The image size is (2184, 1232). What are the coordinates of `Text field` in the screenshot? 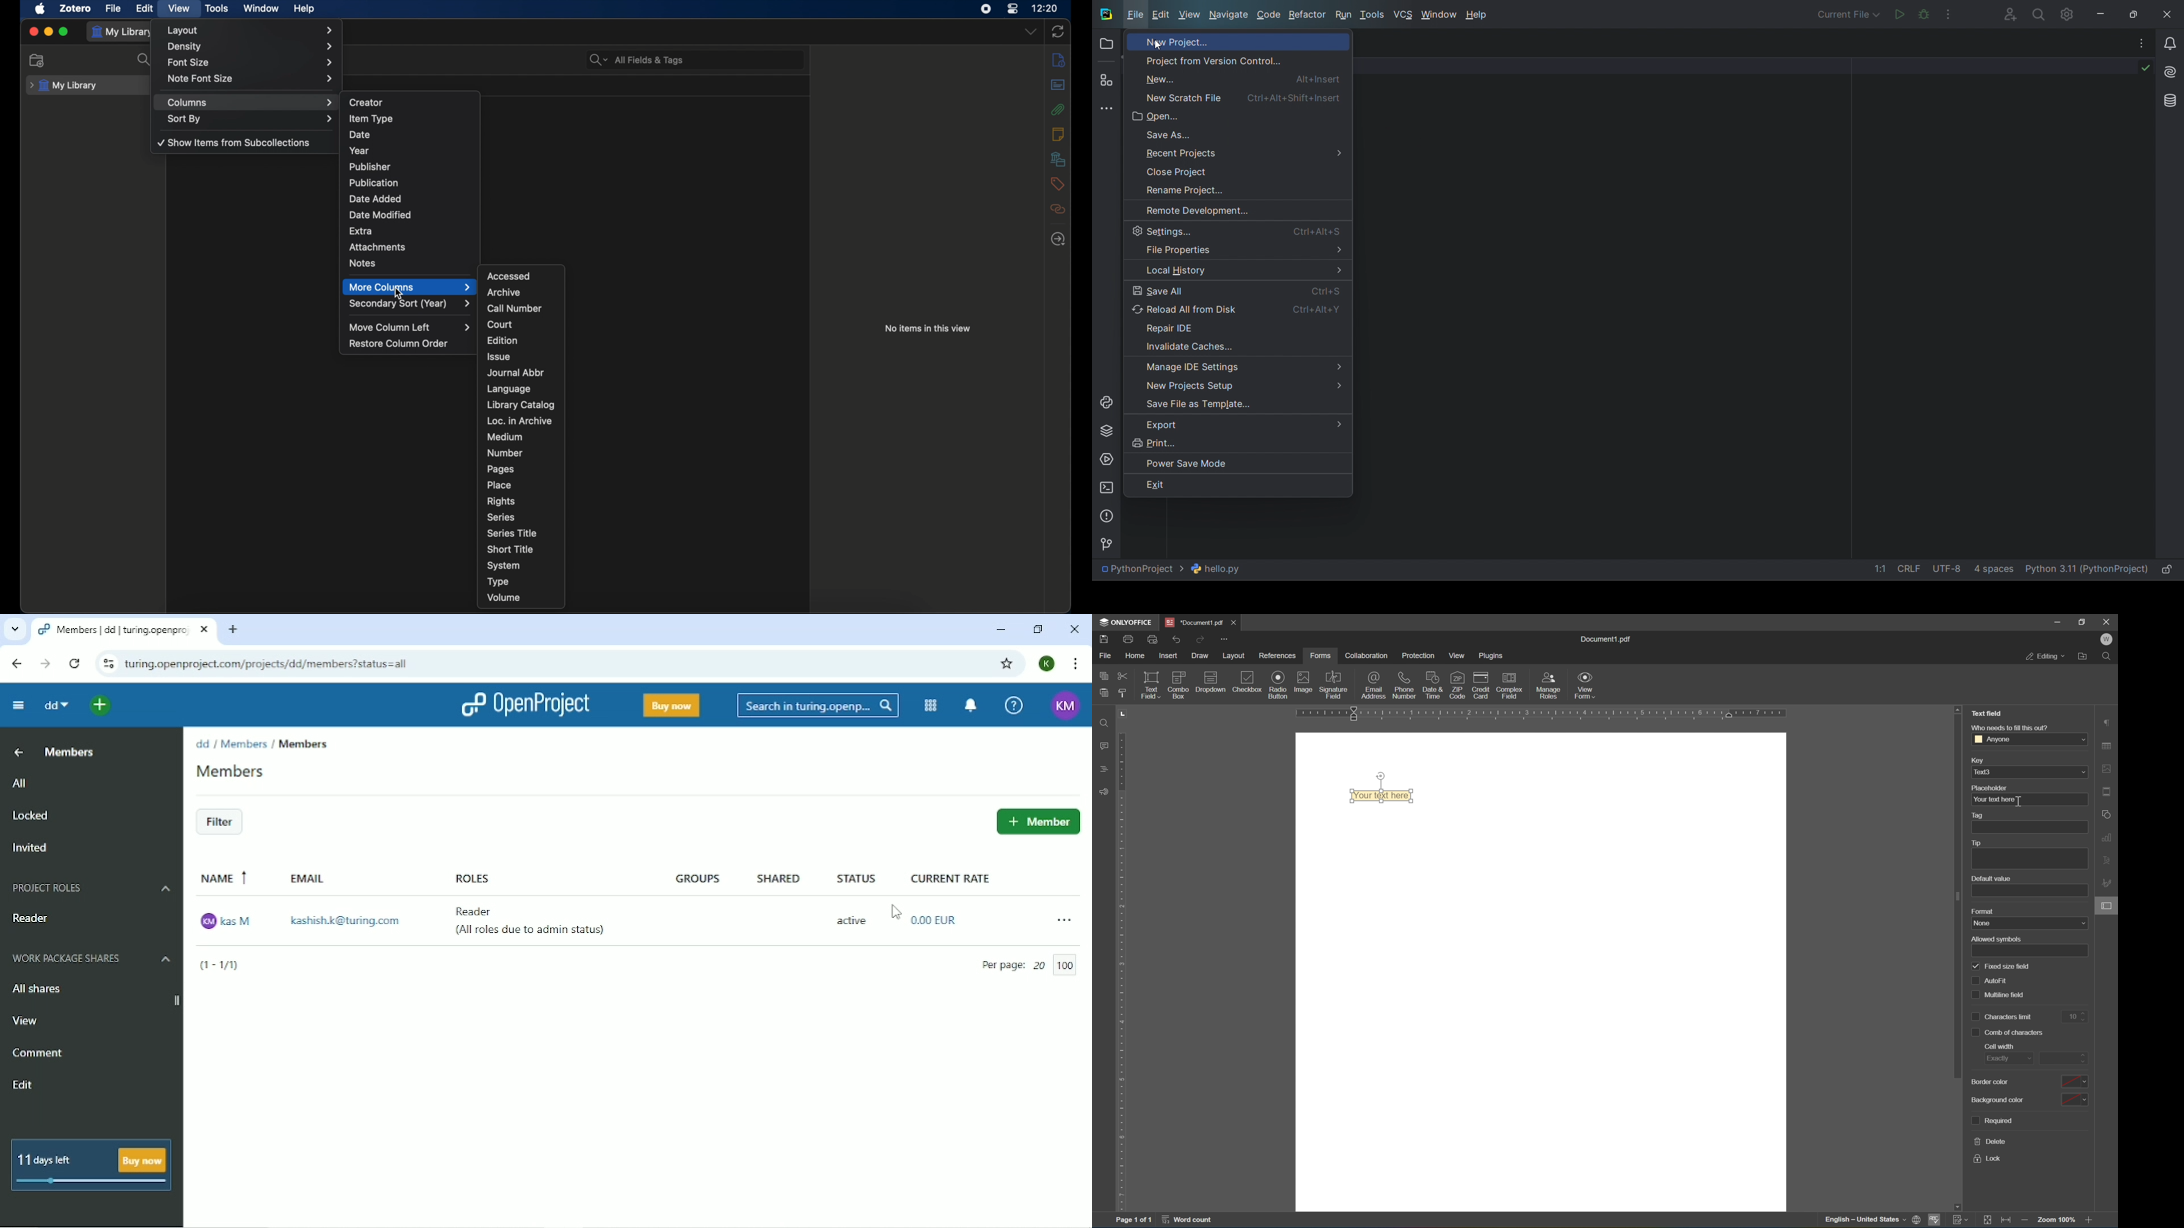 It's located at (1987, 715).